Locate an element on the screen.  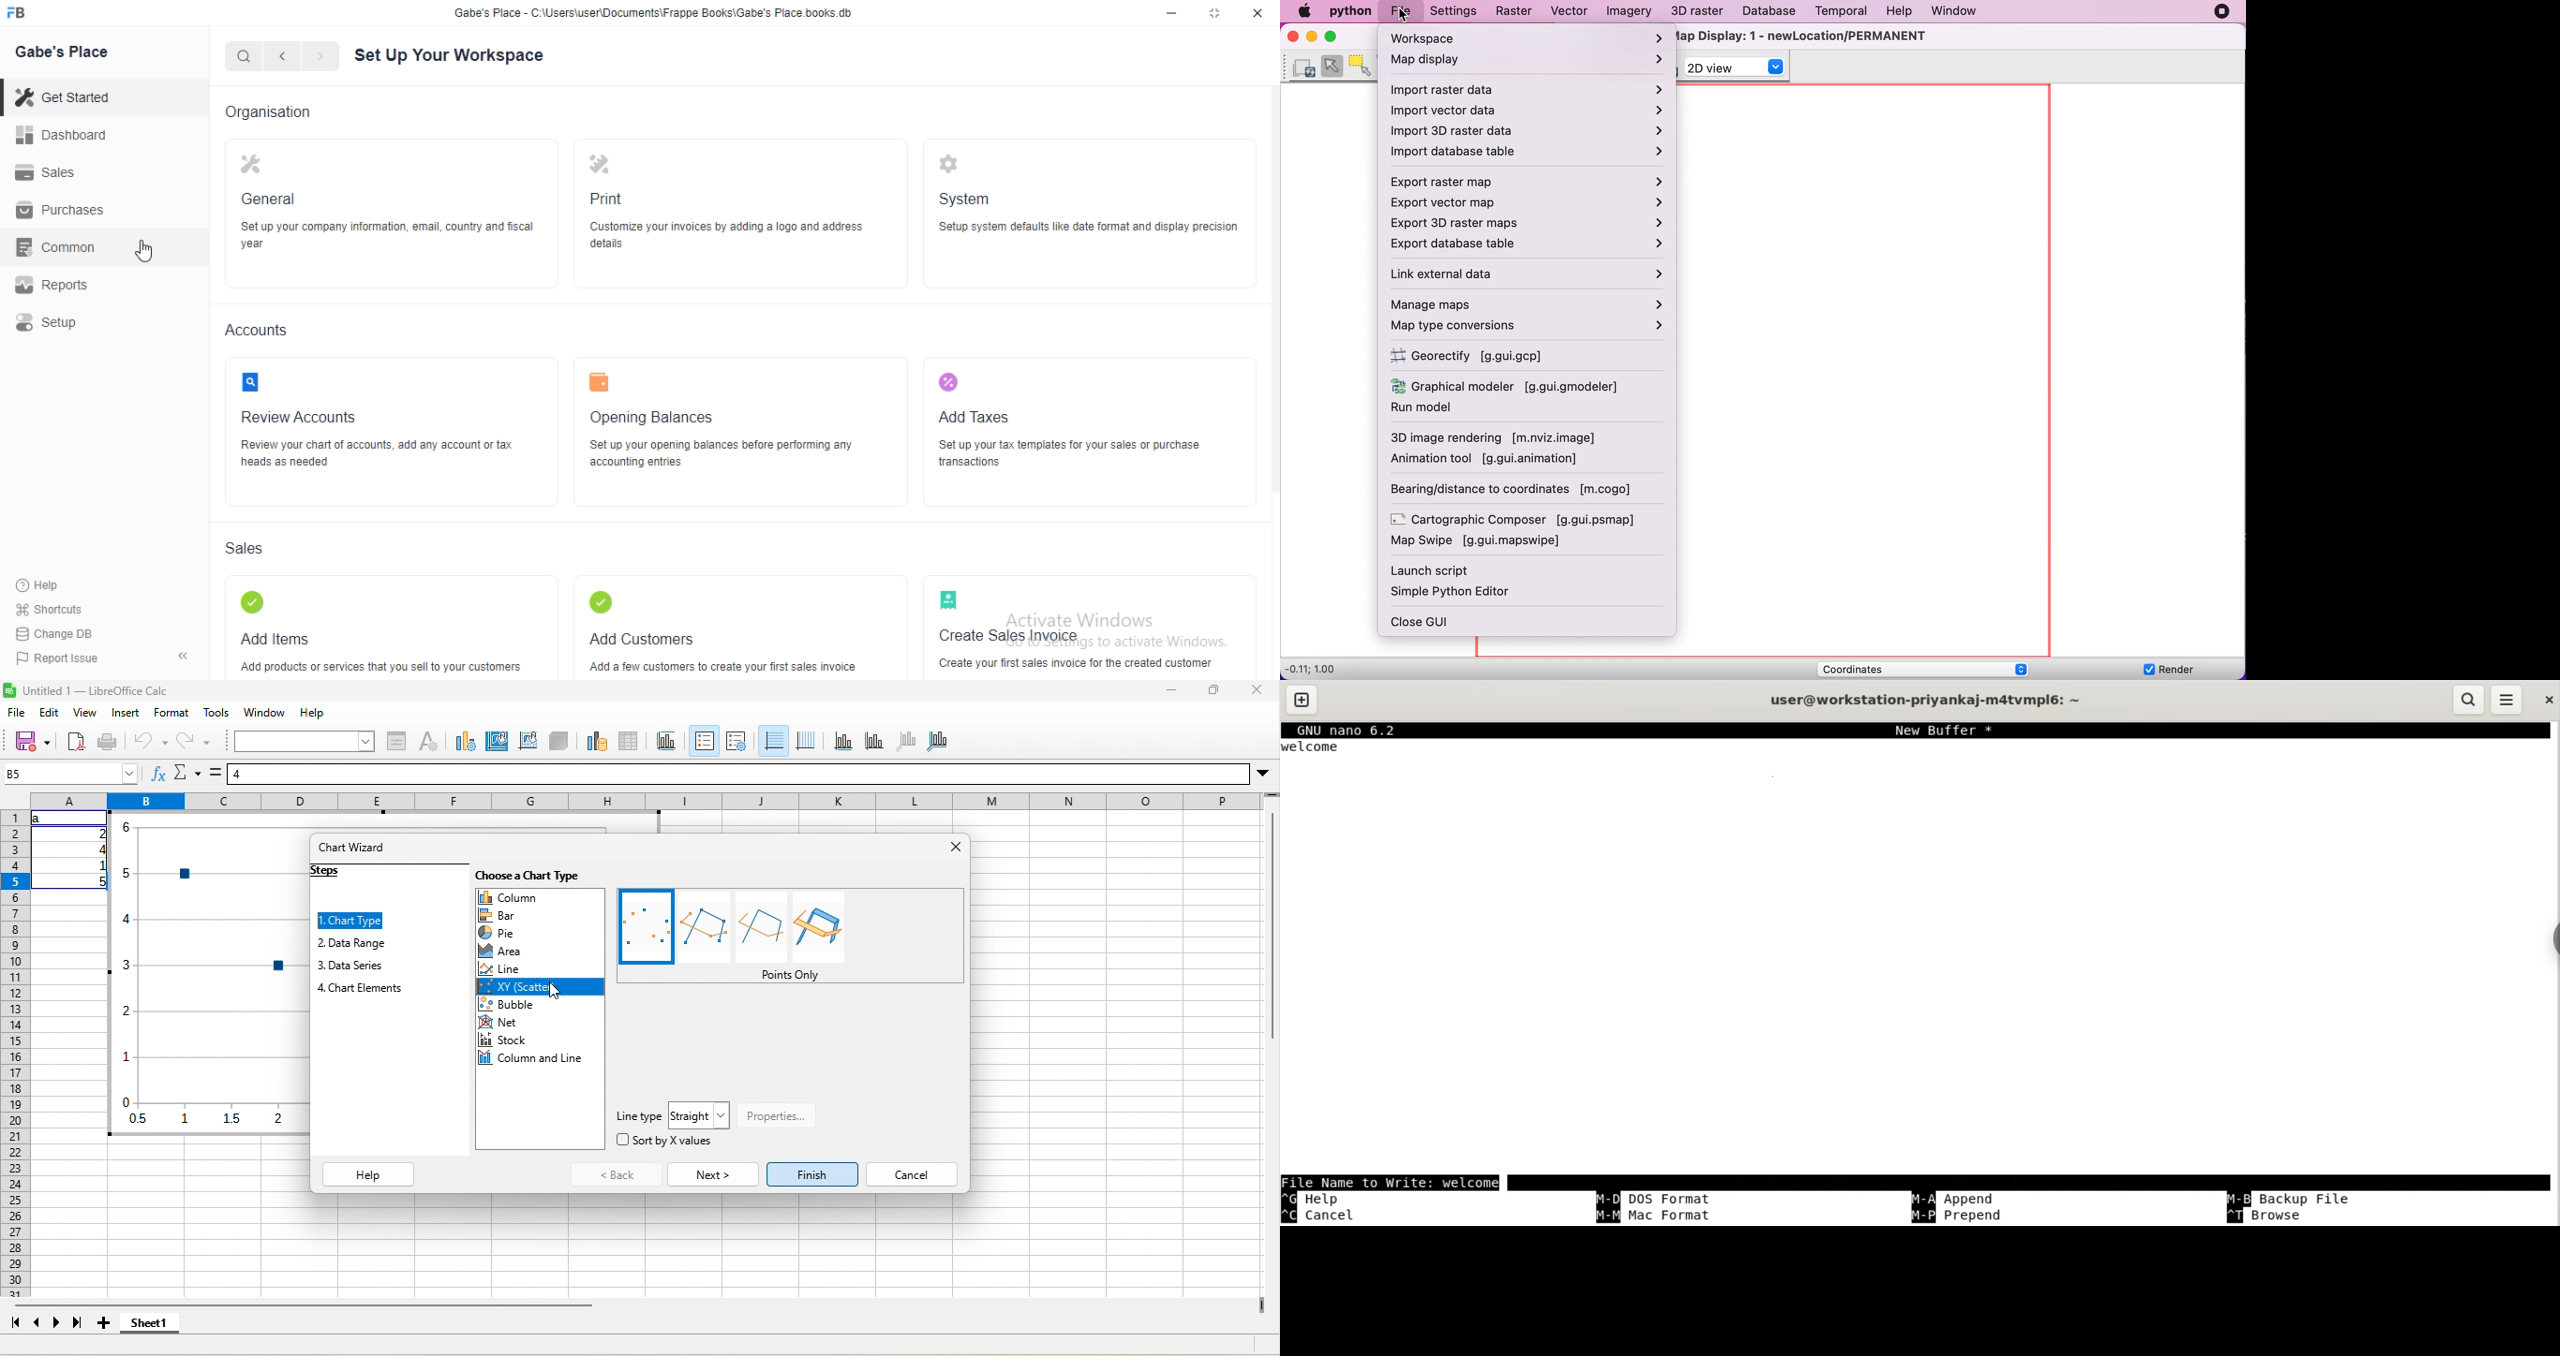
next is located at coordinates (714, 1175).